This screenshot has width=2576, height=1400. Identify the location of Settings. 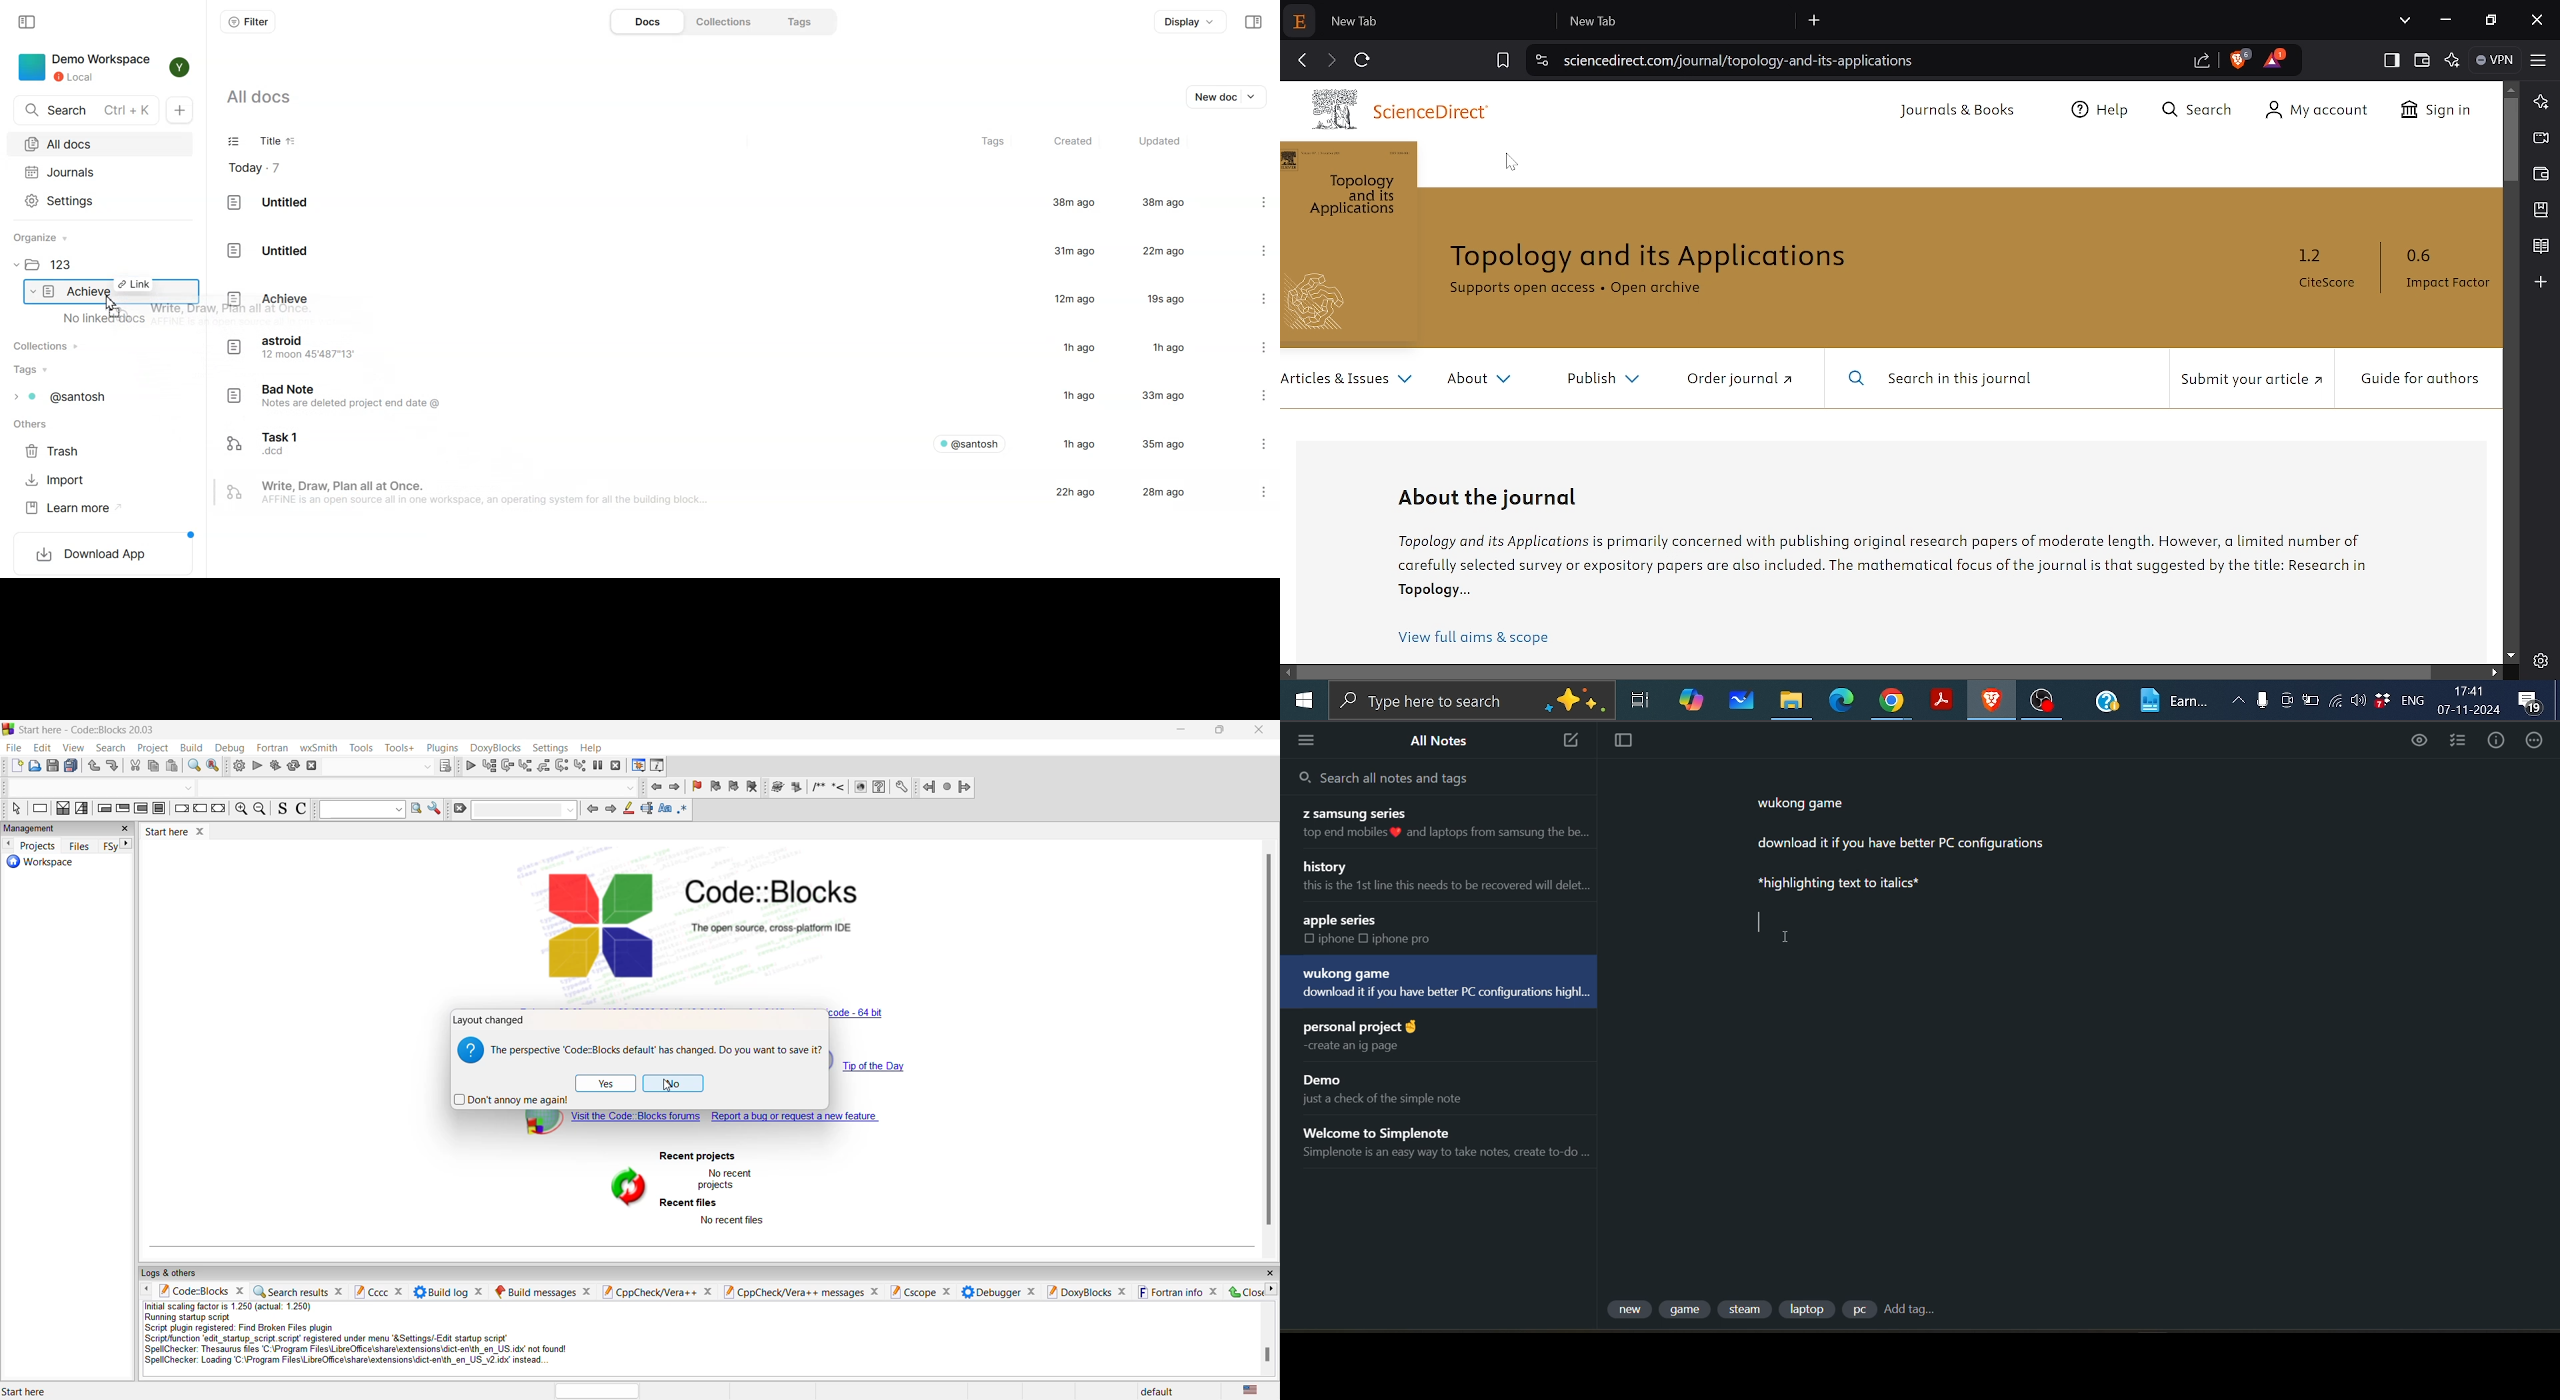
(1253, 443).